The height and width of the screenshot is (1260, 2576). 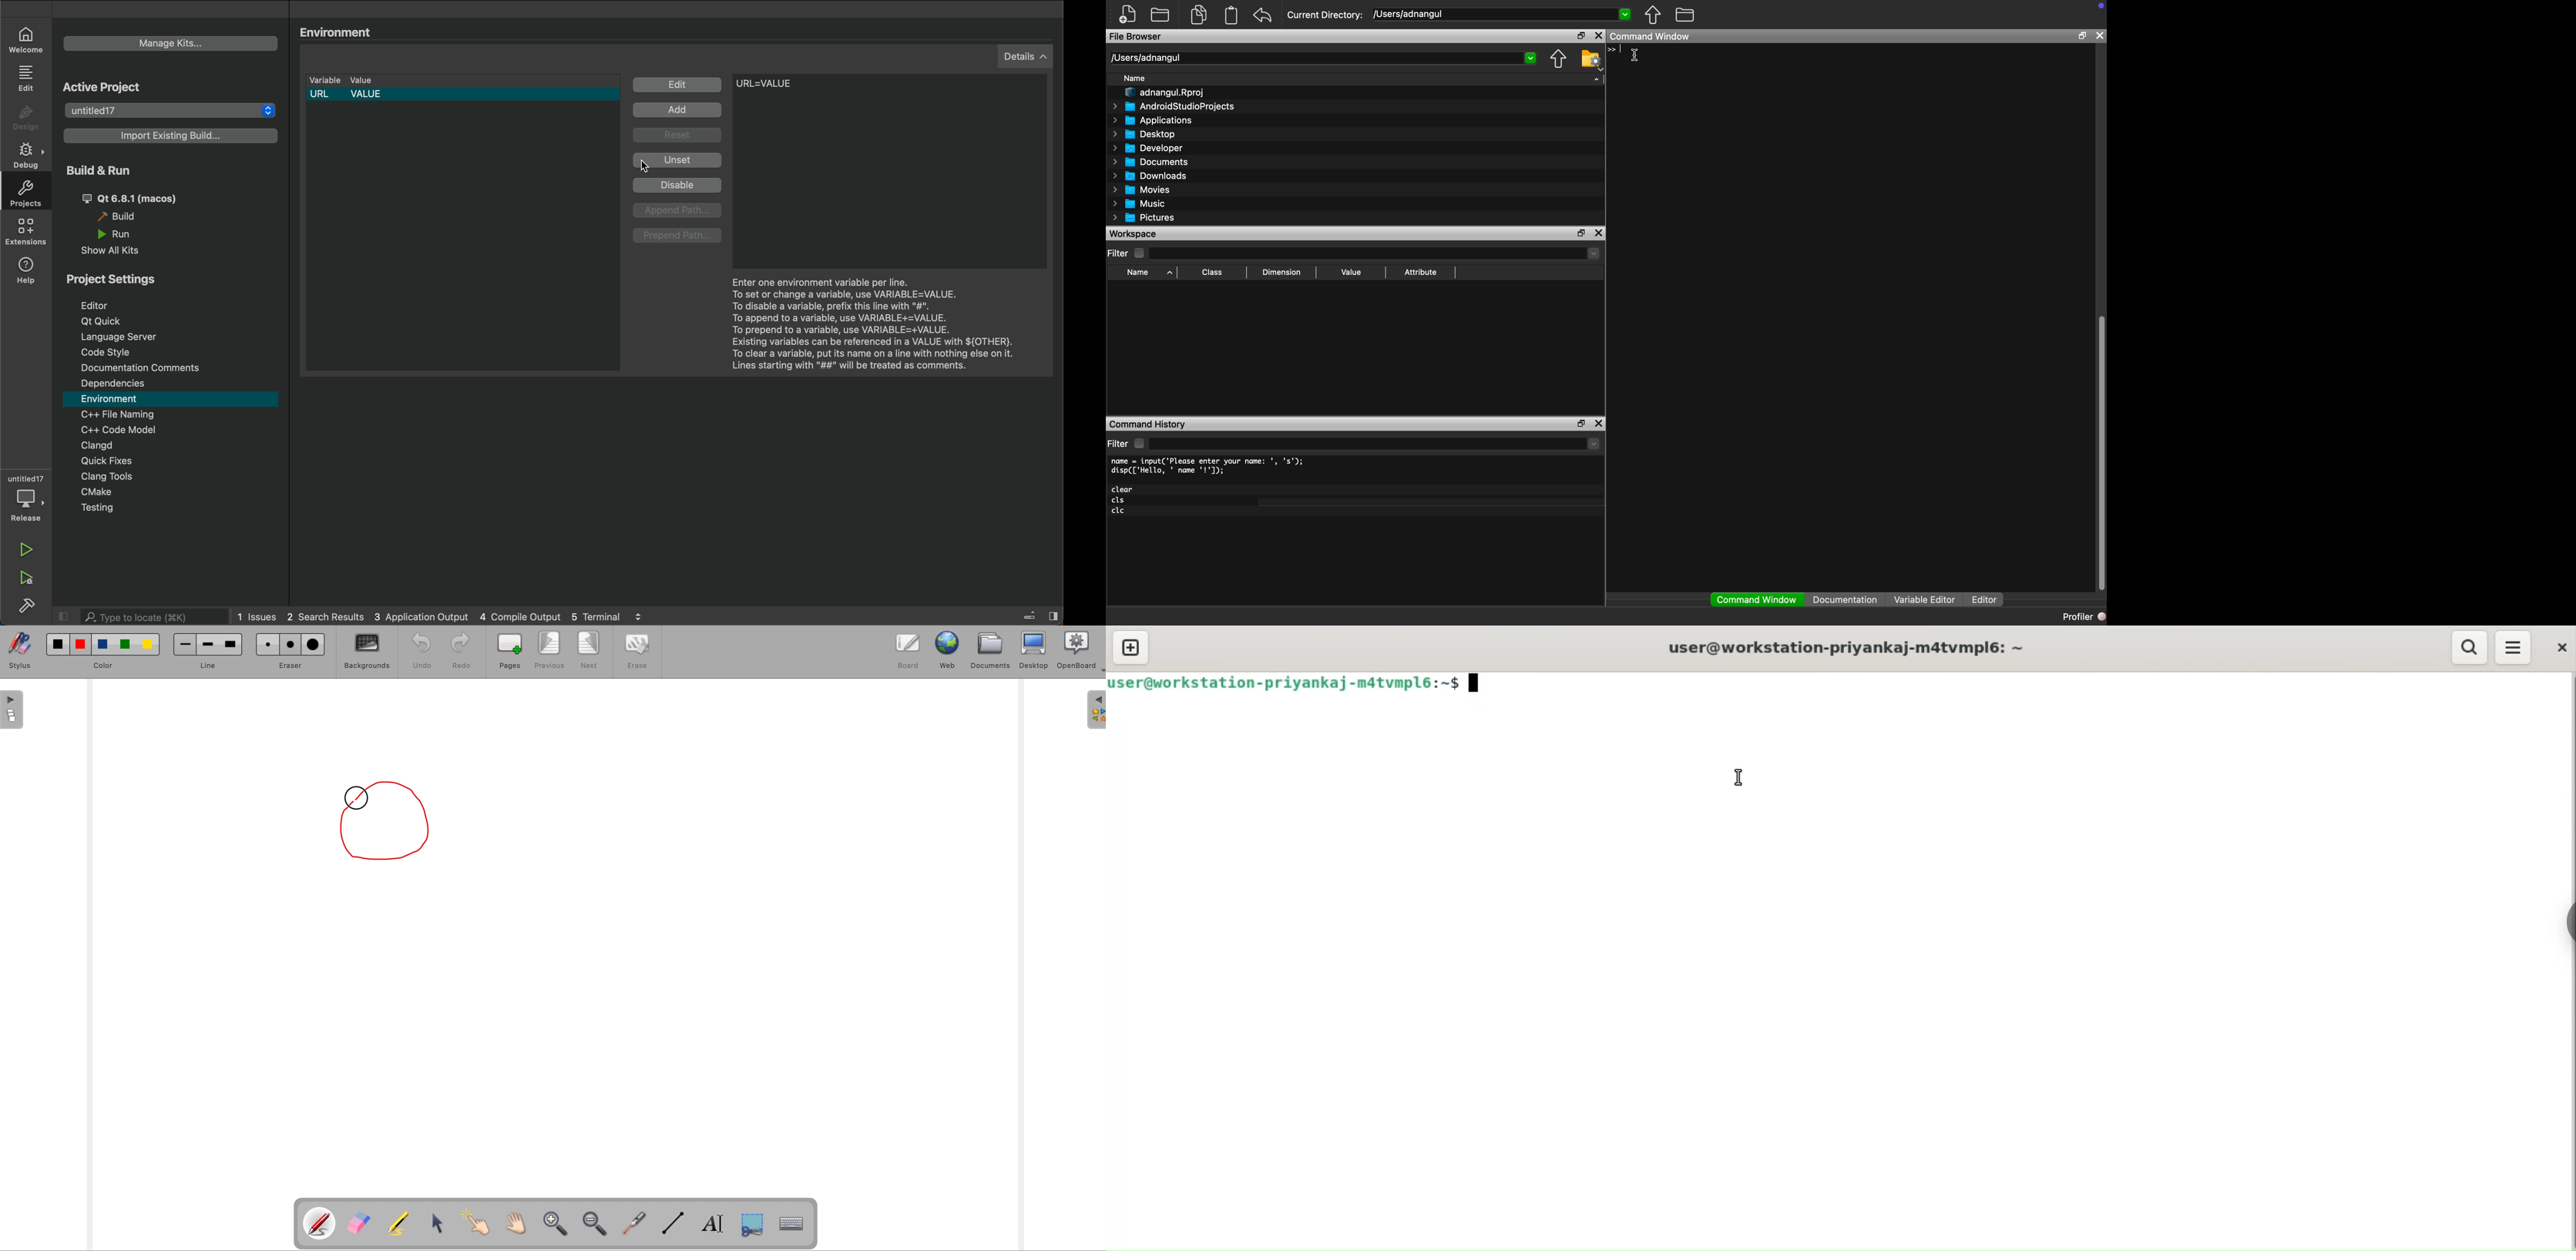 What do you see at coordinates (906, 654) in the screenshot?
I see `board` at bounding box center [906, 654].